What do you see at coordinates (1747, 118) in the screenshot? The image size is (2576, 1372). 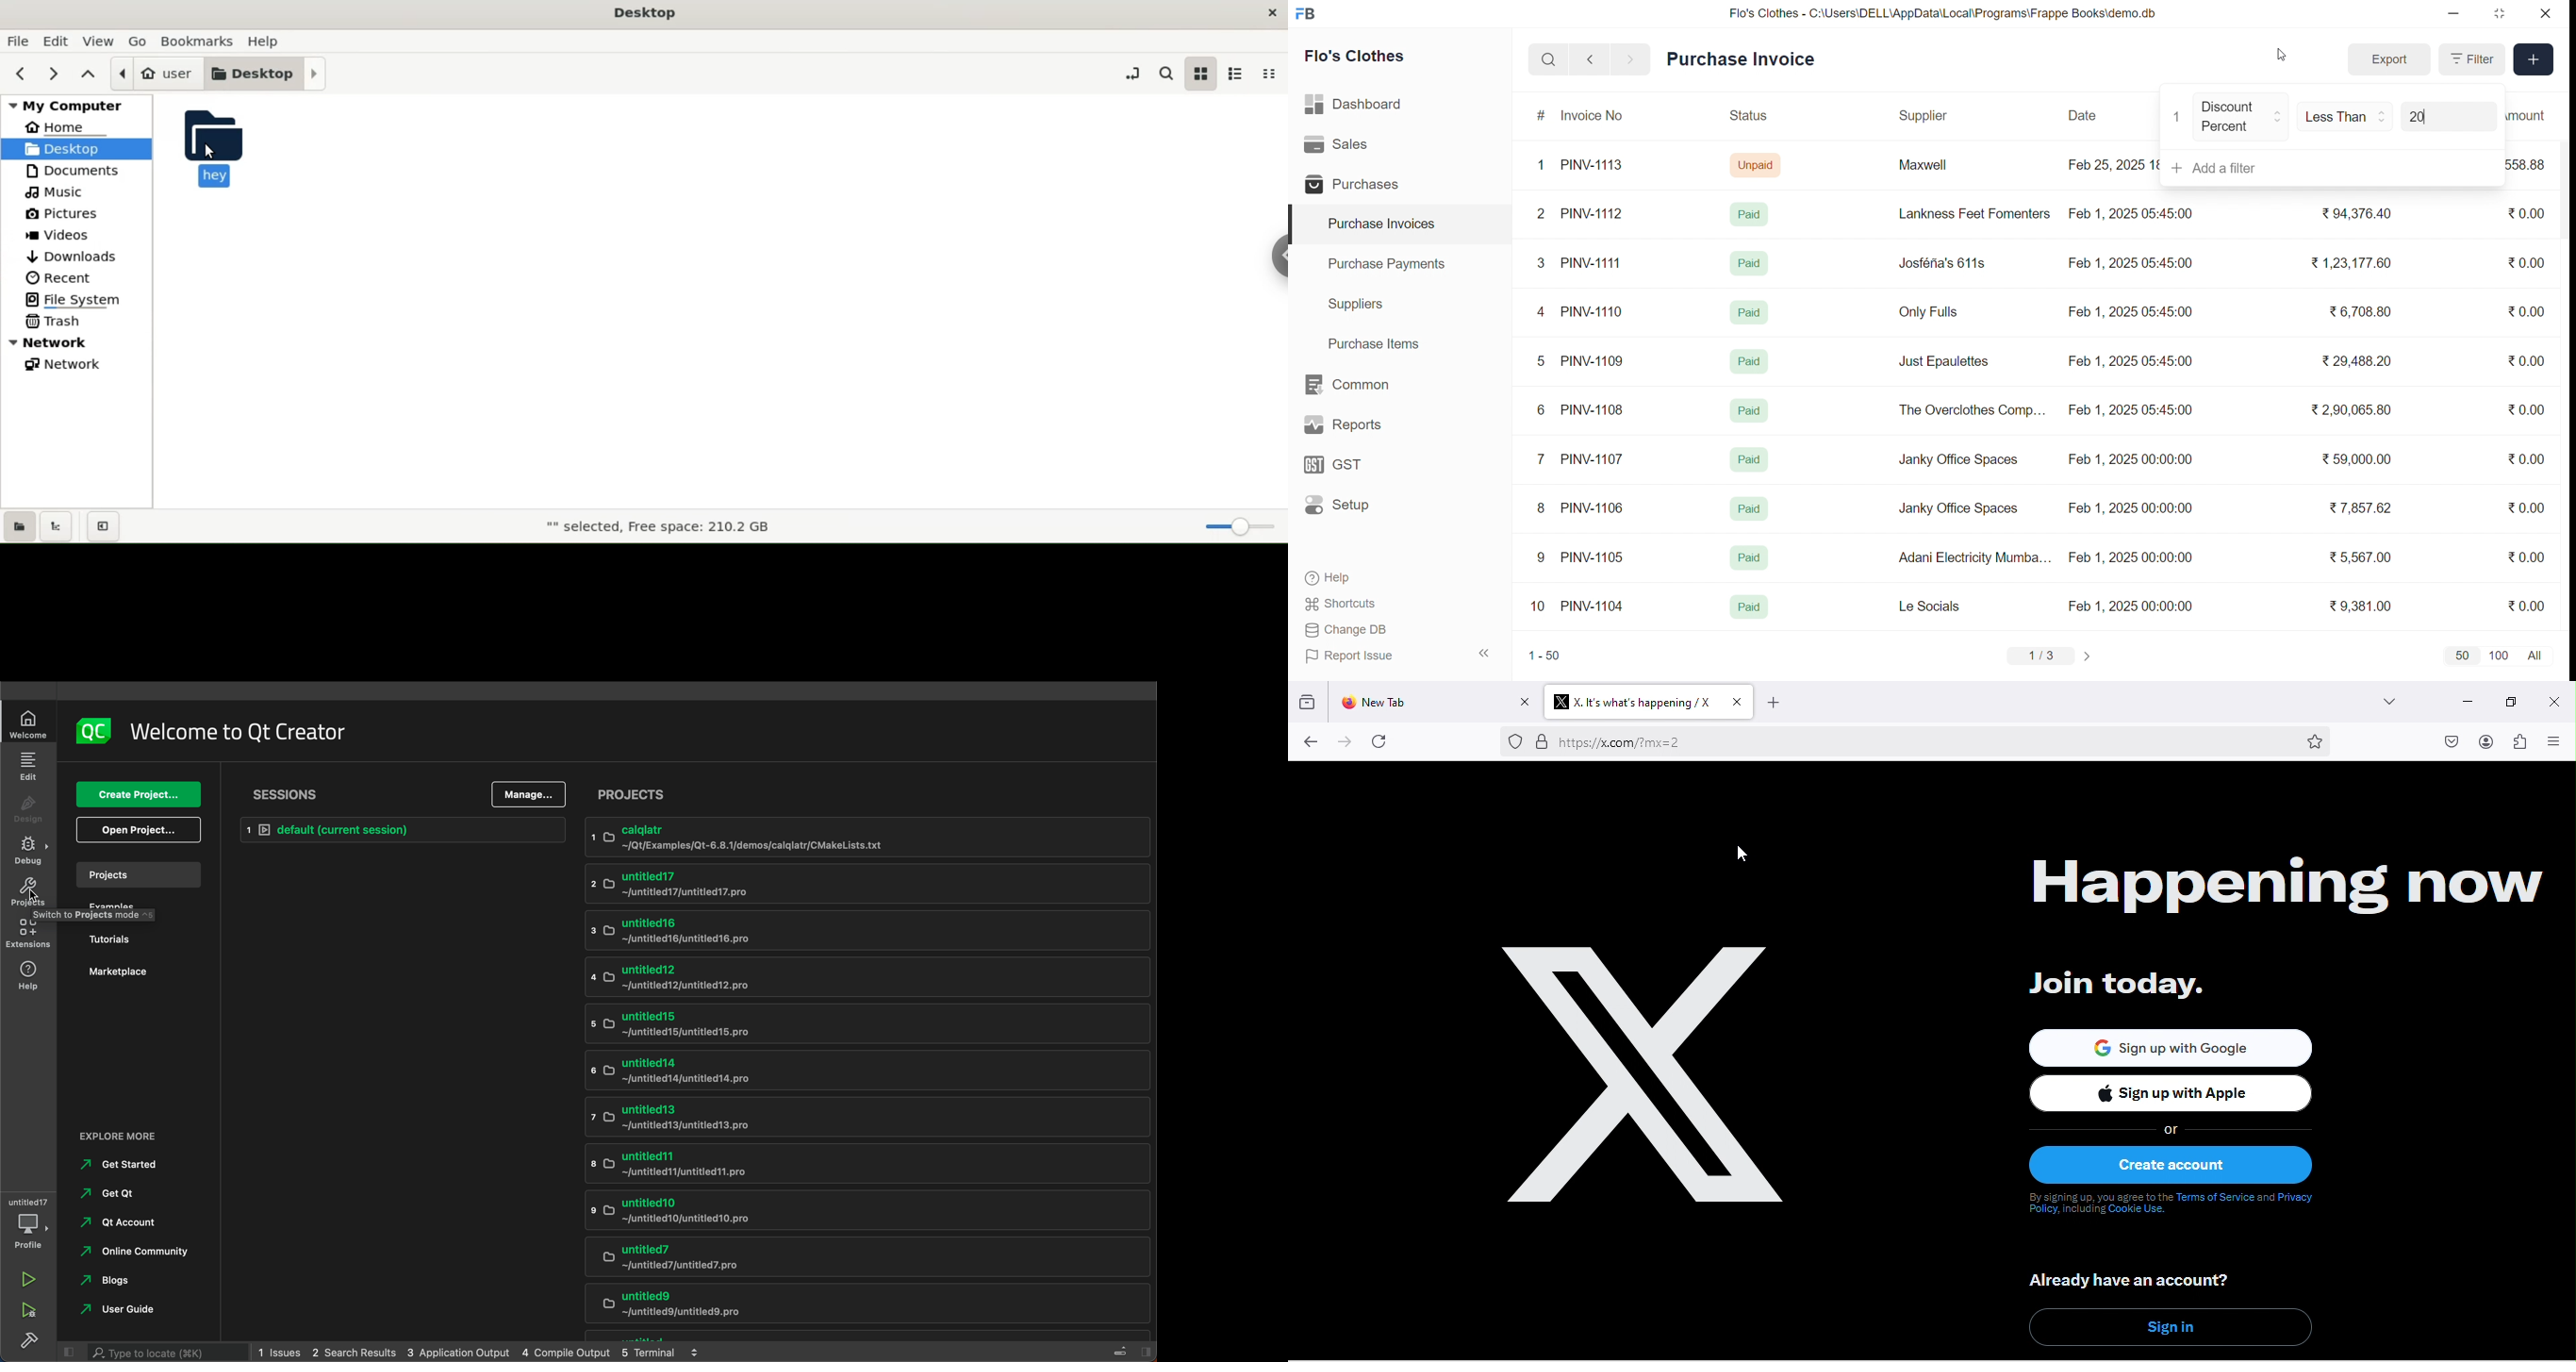 I see `Status` at bounding box center [1747, 118].